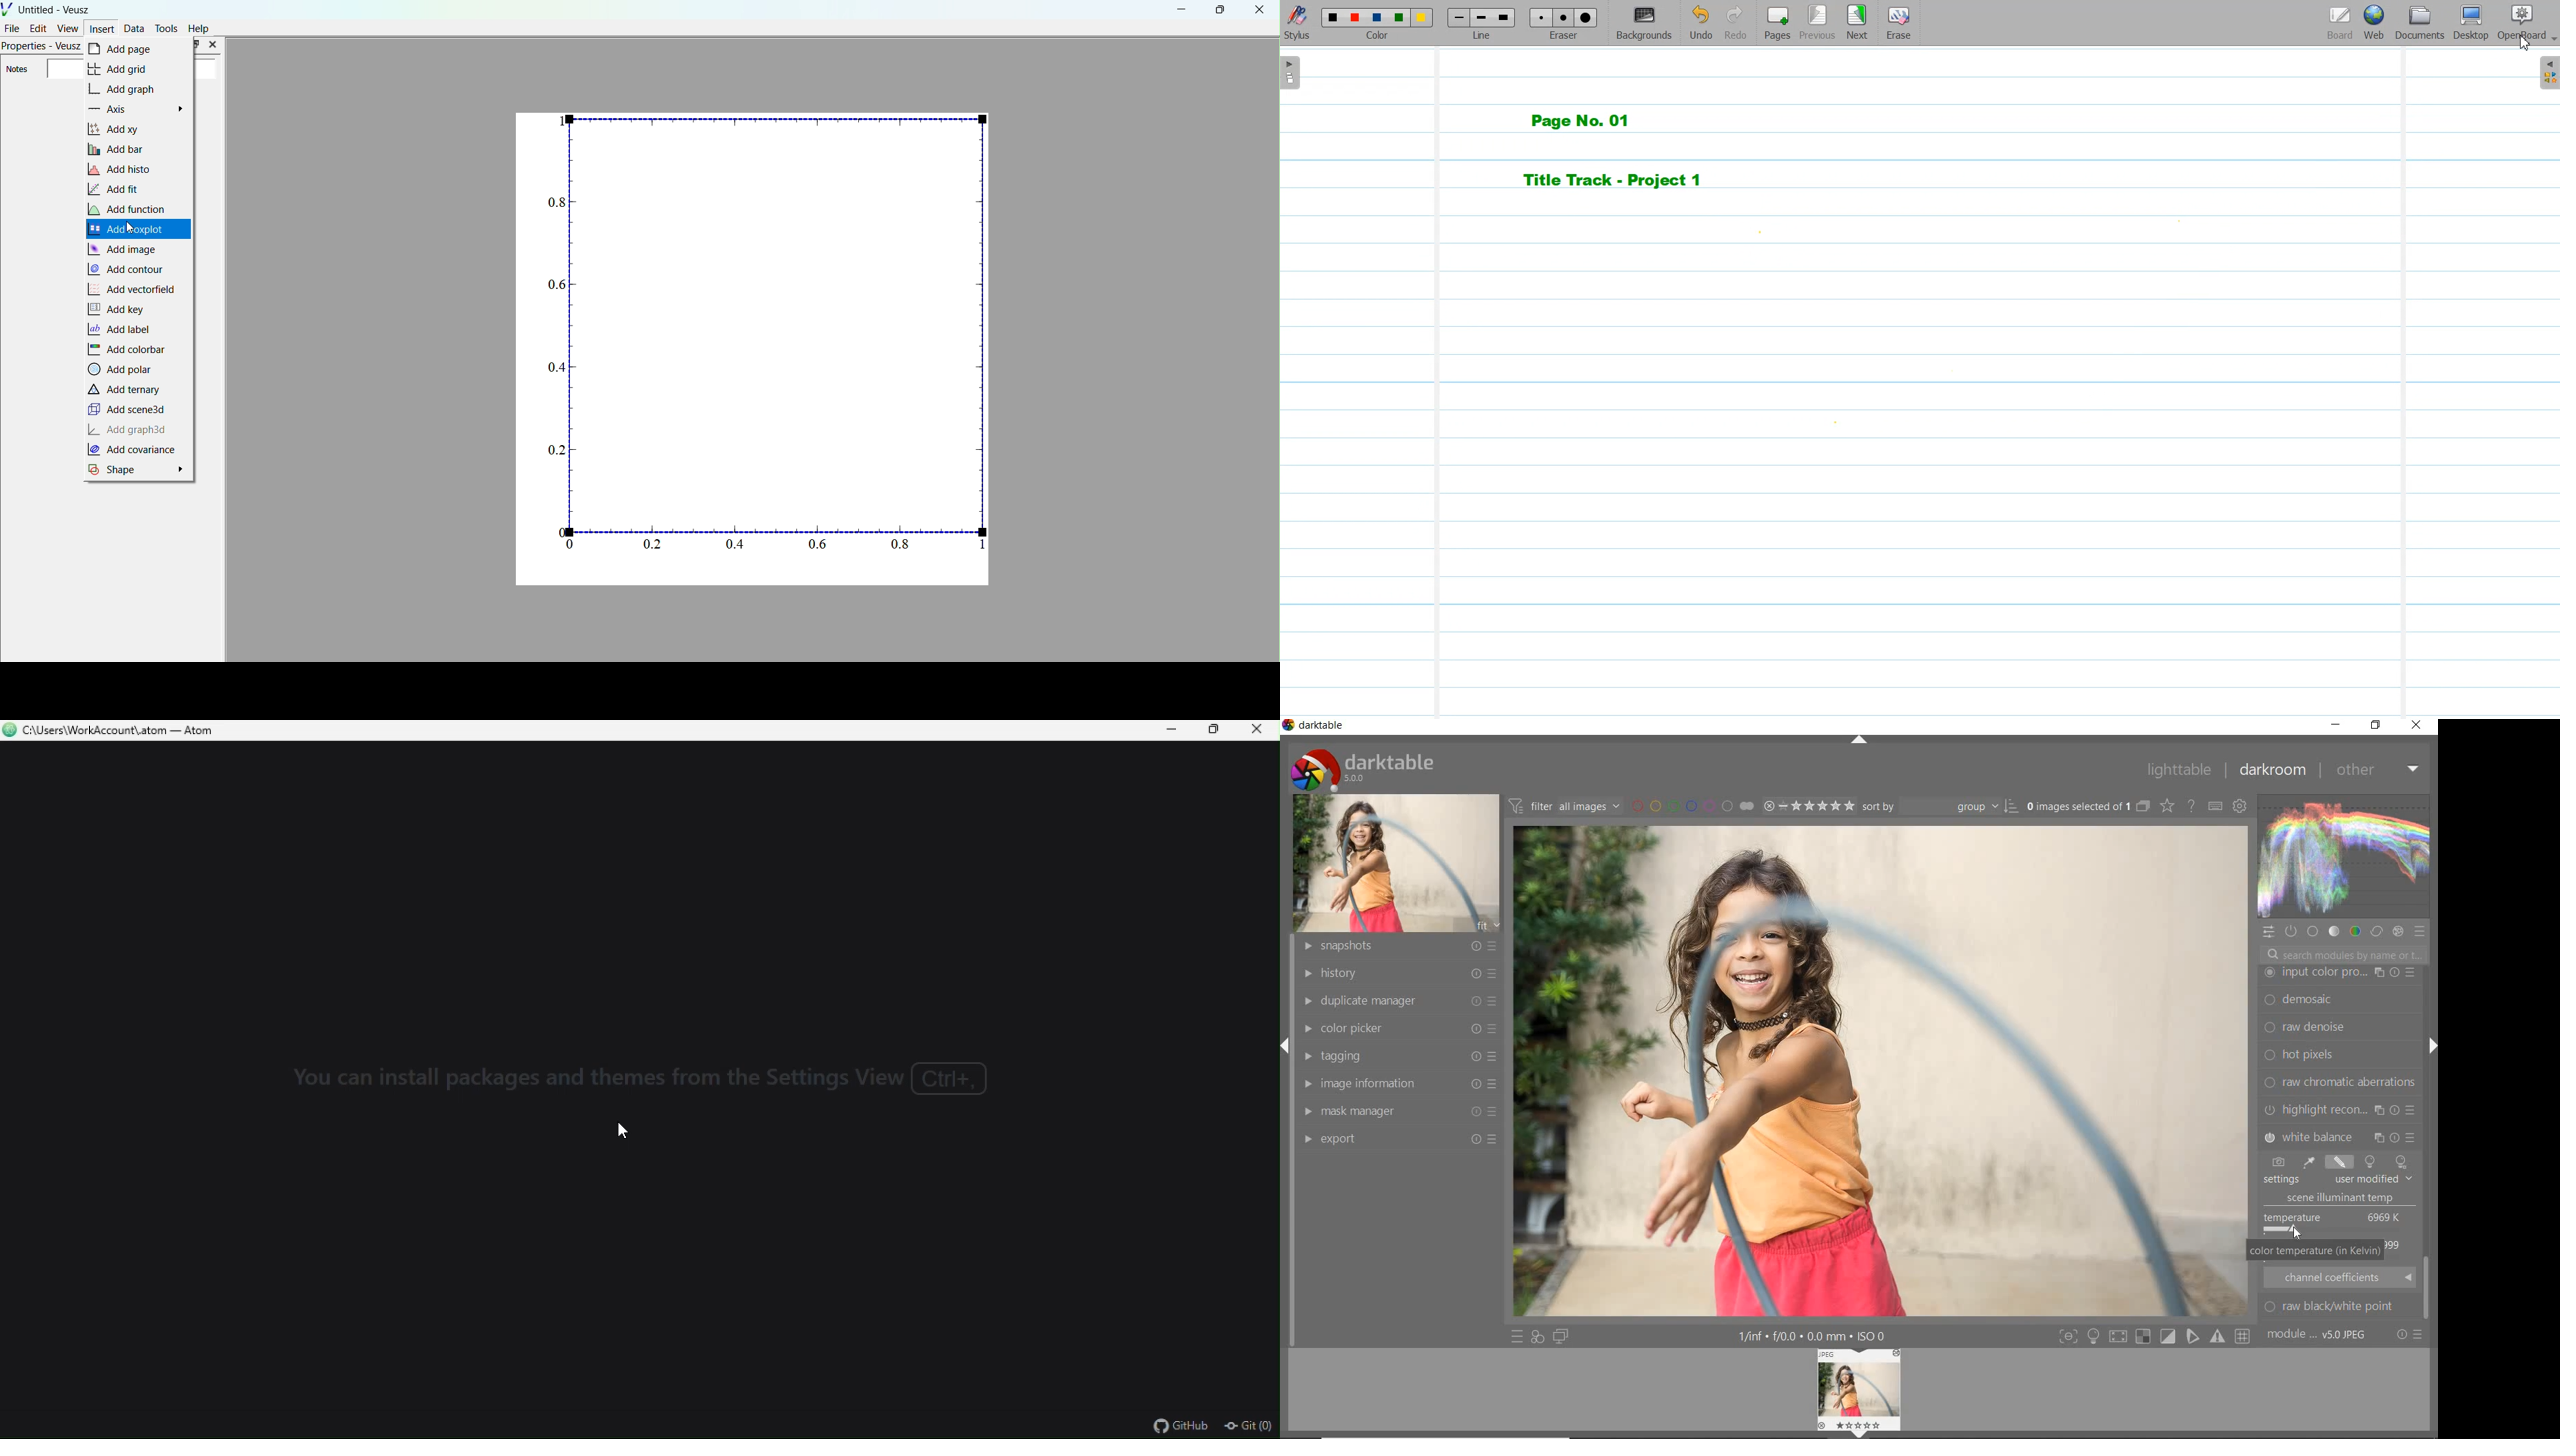 The width and height of the screenshot is (2576, 1456). Describe the element at coordinates (1398, 862) in the screenshot. I see `image` at that location.